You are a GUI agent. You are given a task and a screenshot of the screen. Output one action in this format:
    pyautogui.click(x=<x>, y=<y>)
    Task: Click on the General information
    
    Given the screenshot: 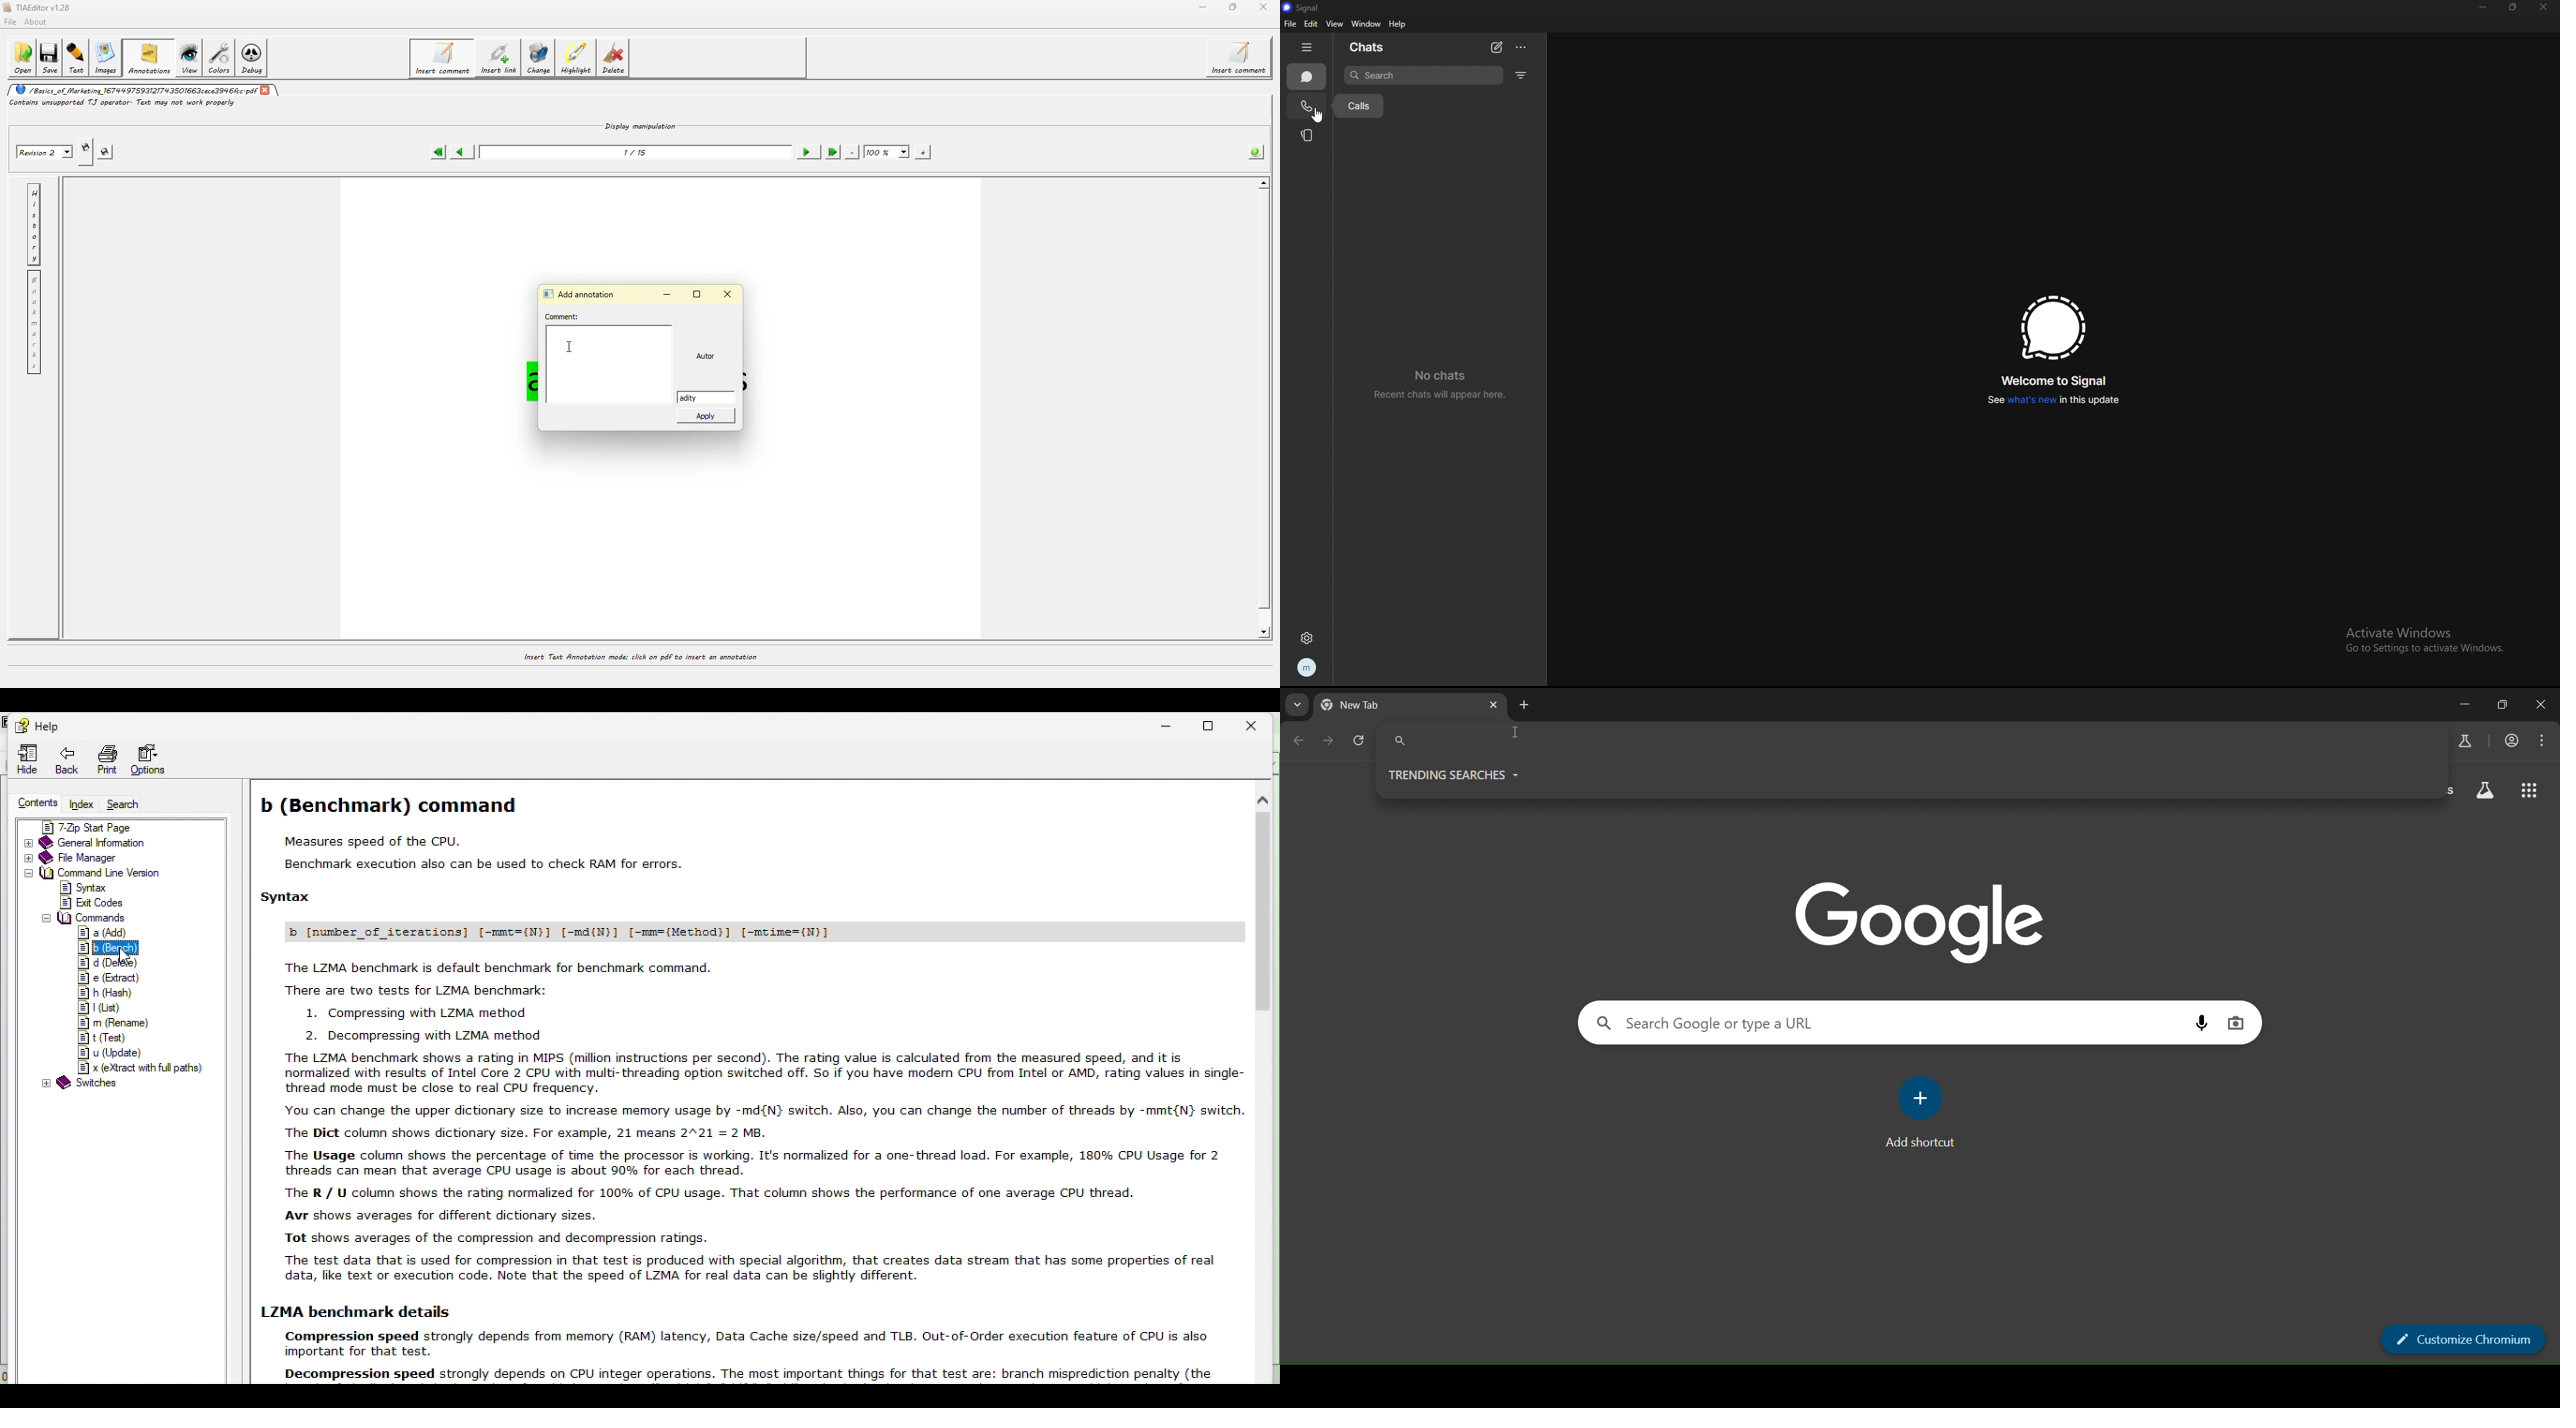 What is the action you would take?
    pyautogui.click(x=100, y=843)
    